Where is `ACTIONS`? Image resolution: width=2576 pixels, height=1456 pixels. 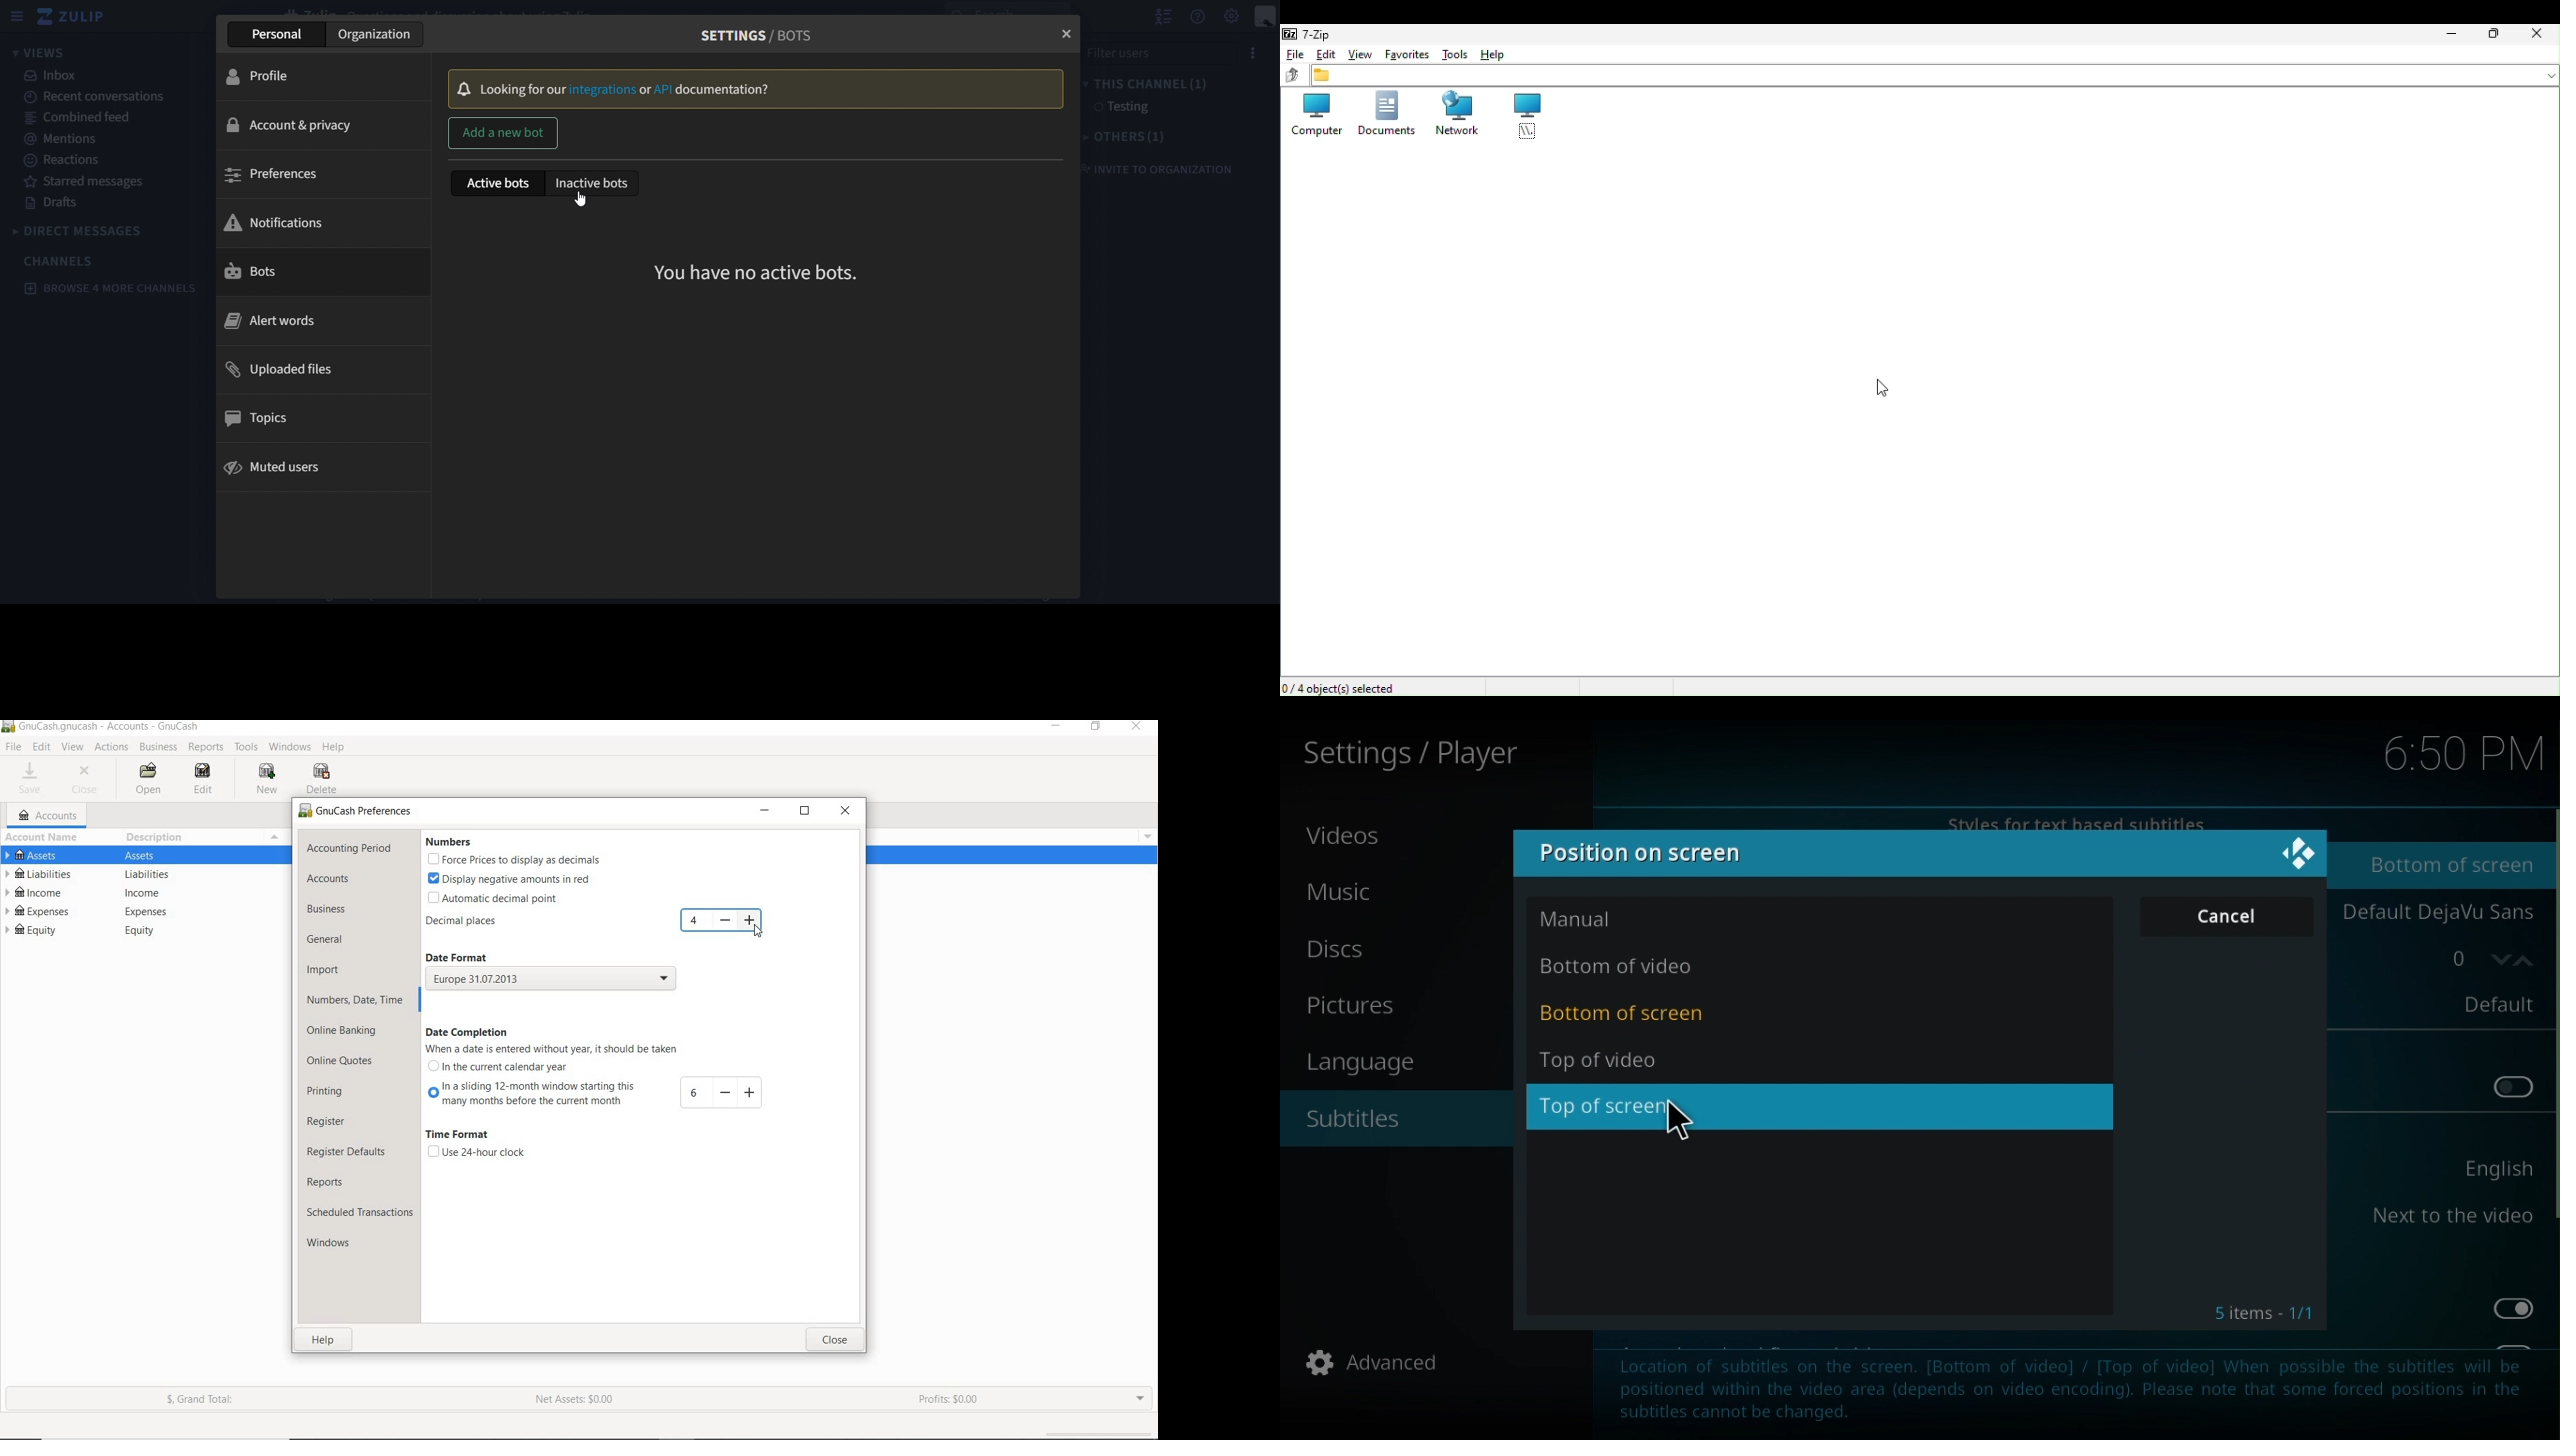
ACTIONS is located at coordinates (112, 747).